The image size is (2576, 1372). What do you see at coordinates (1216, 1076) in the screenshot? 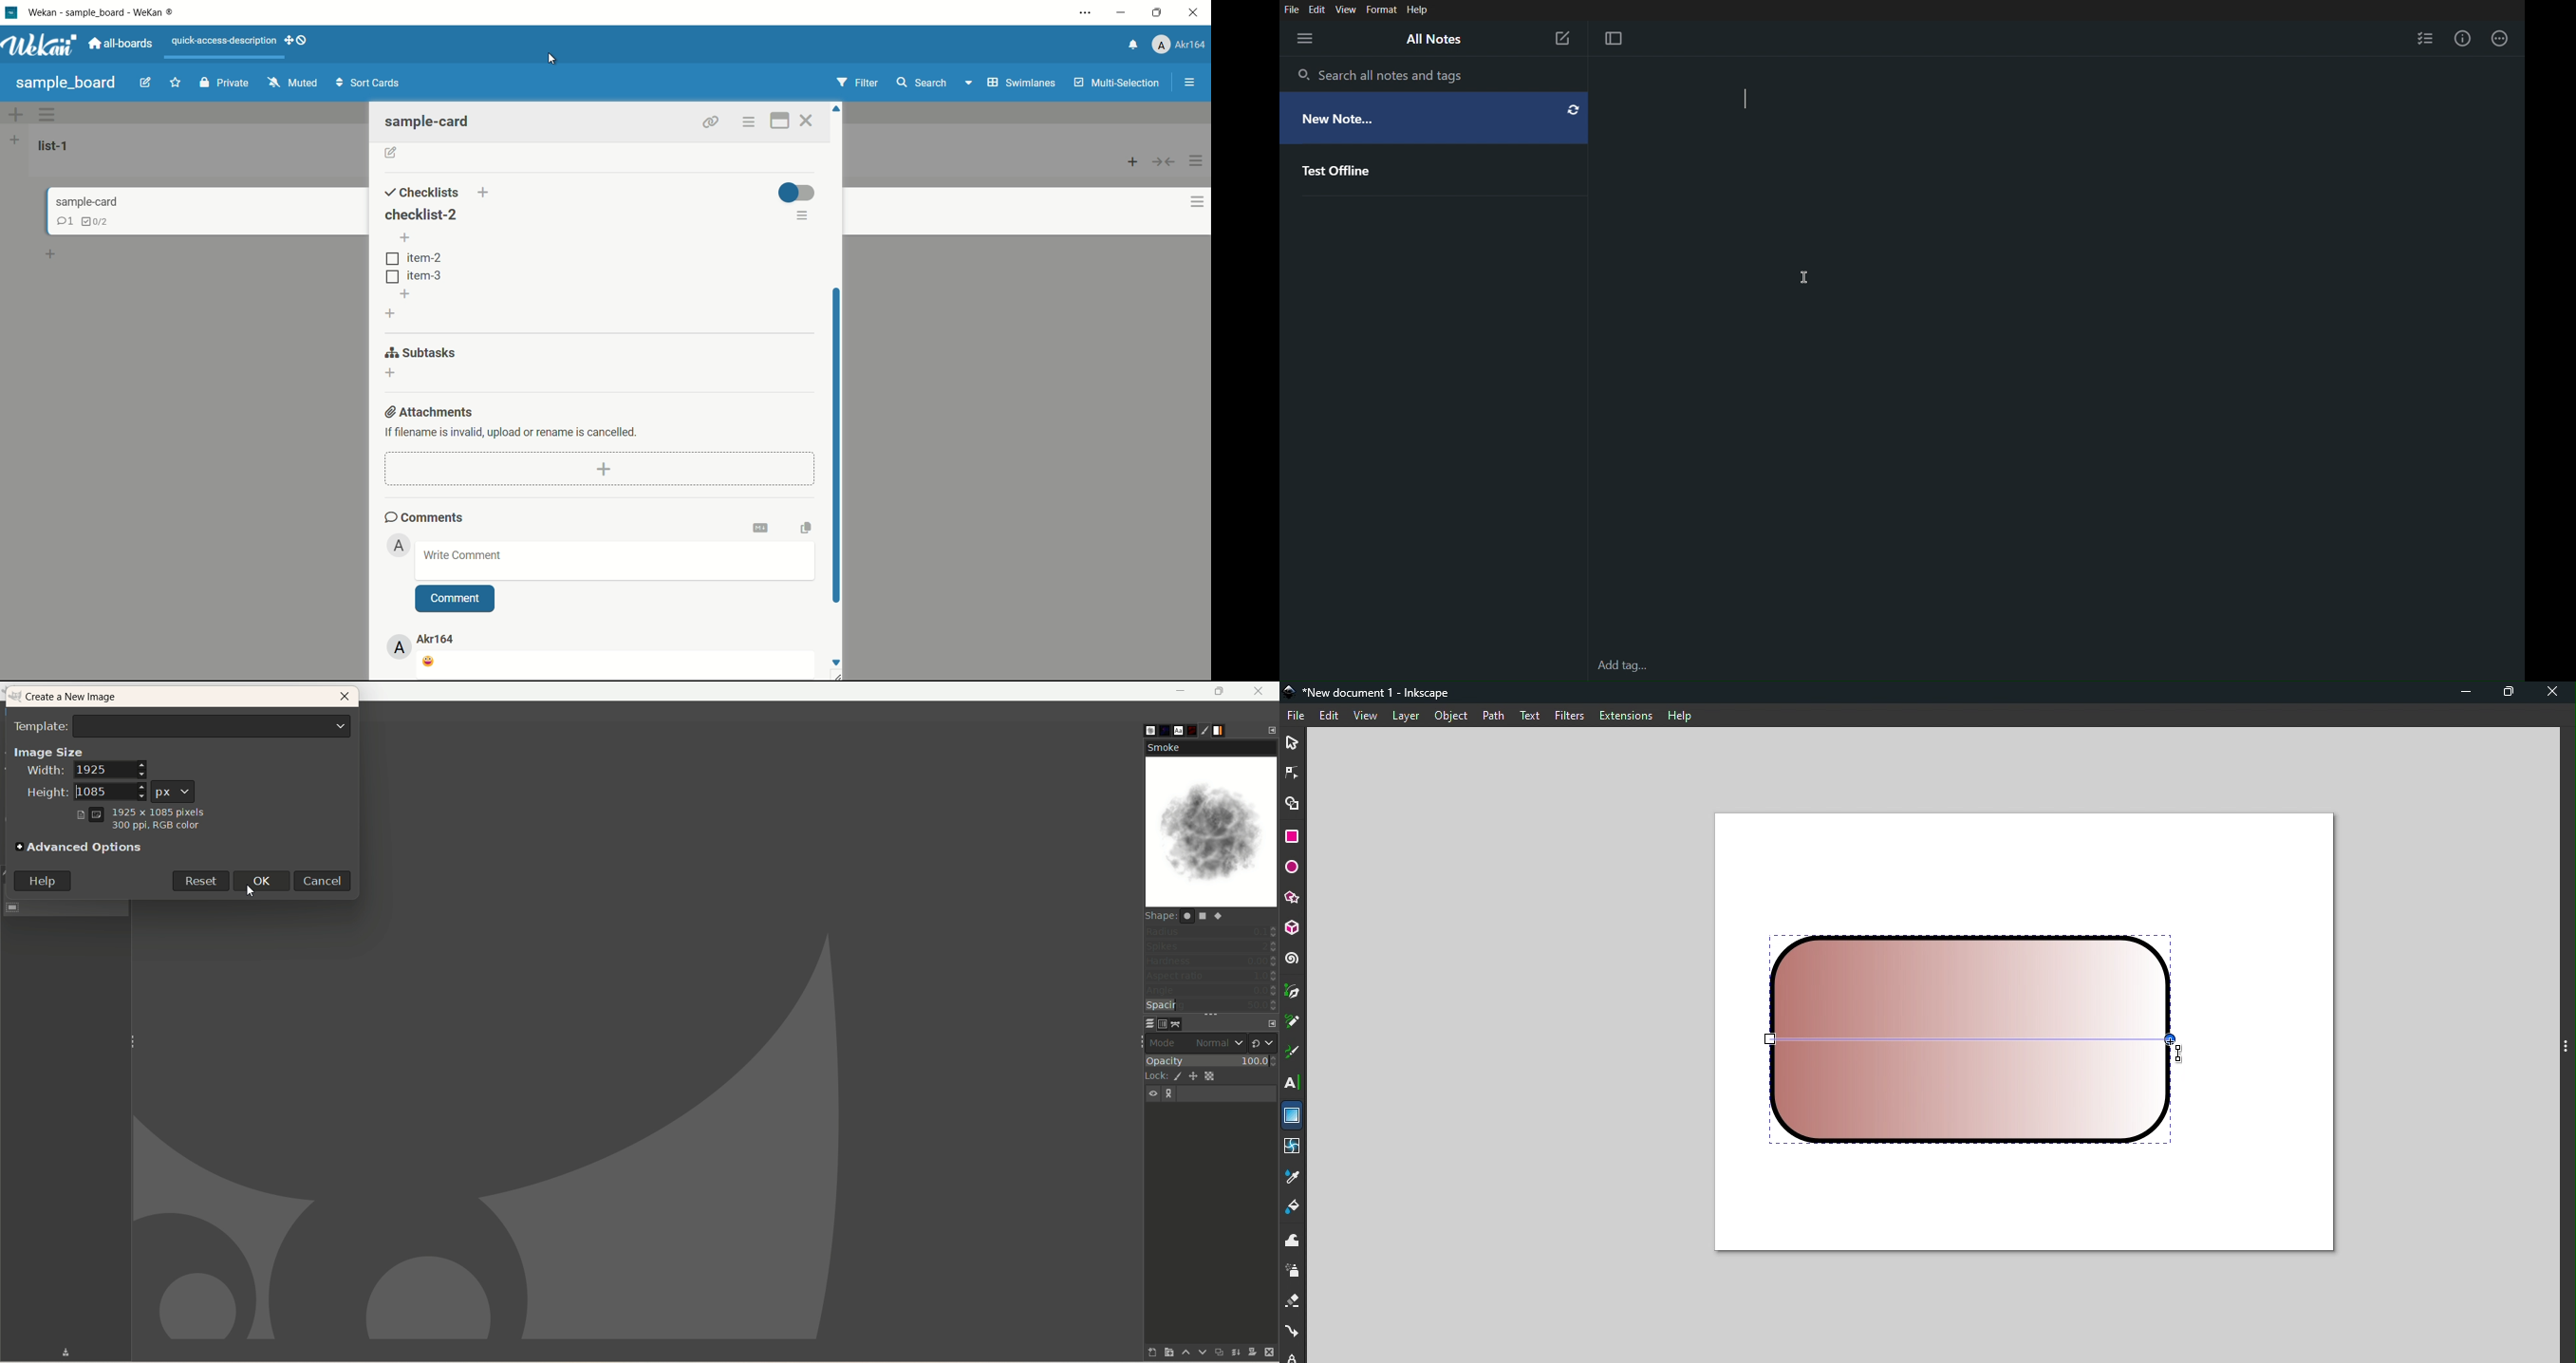
I see `lock alpha channel` at bounding box center [1216, 1076].